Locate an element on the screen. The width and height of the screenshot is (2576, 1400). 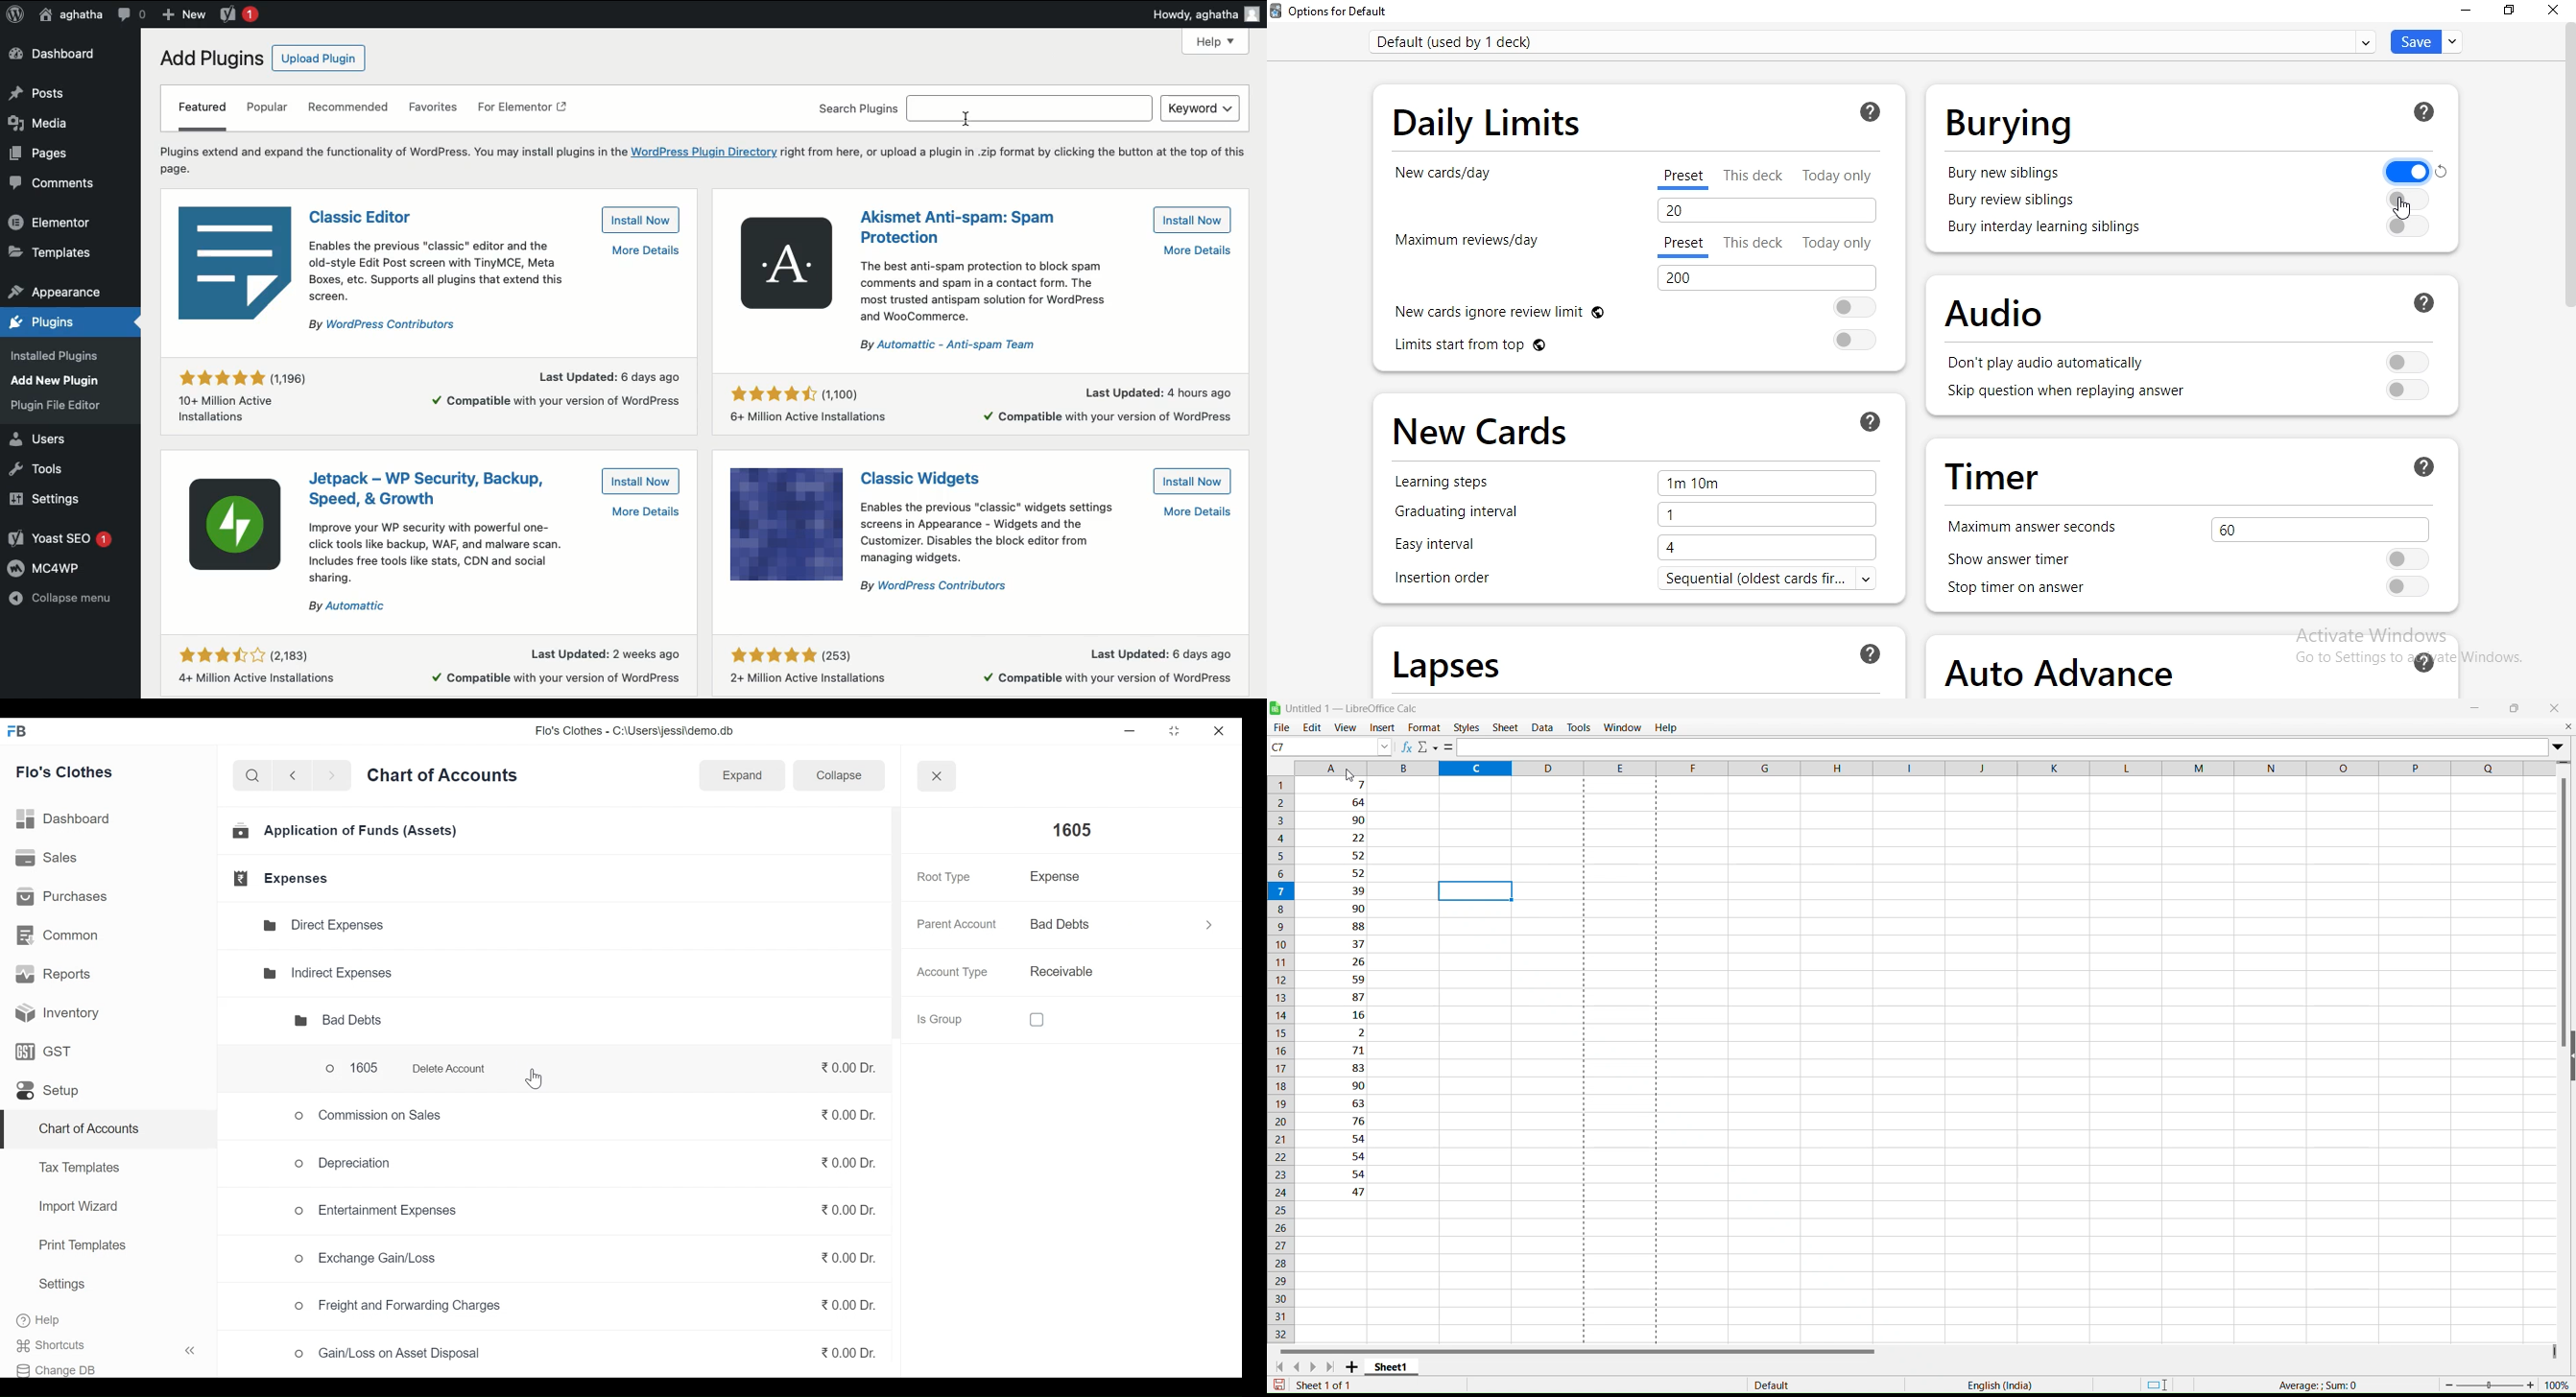
new cards is located at coordinates (1482, 425).